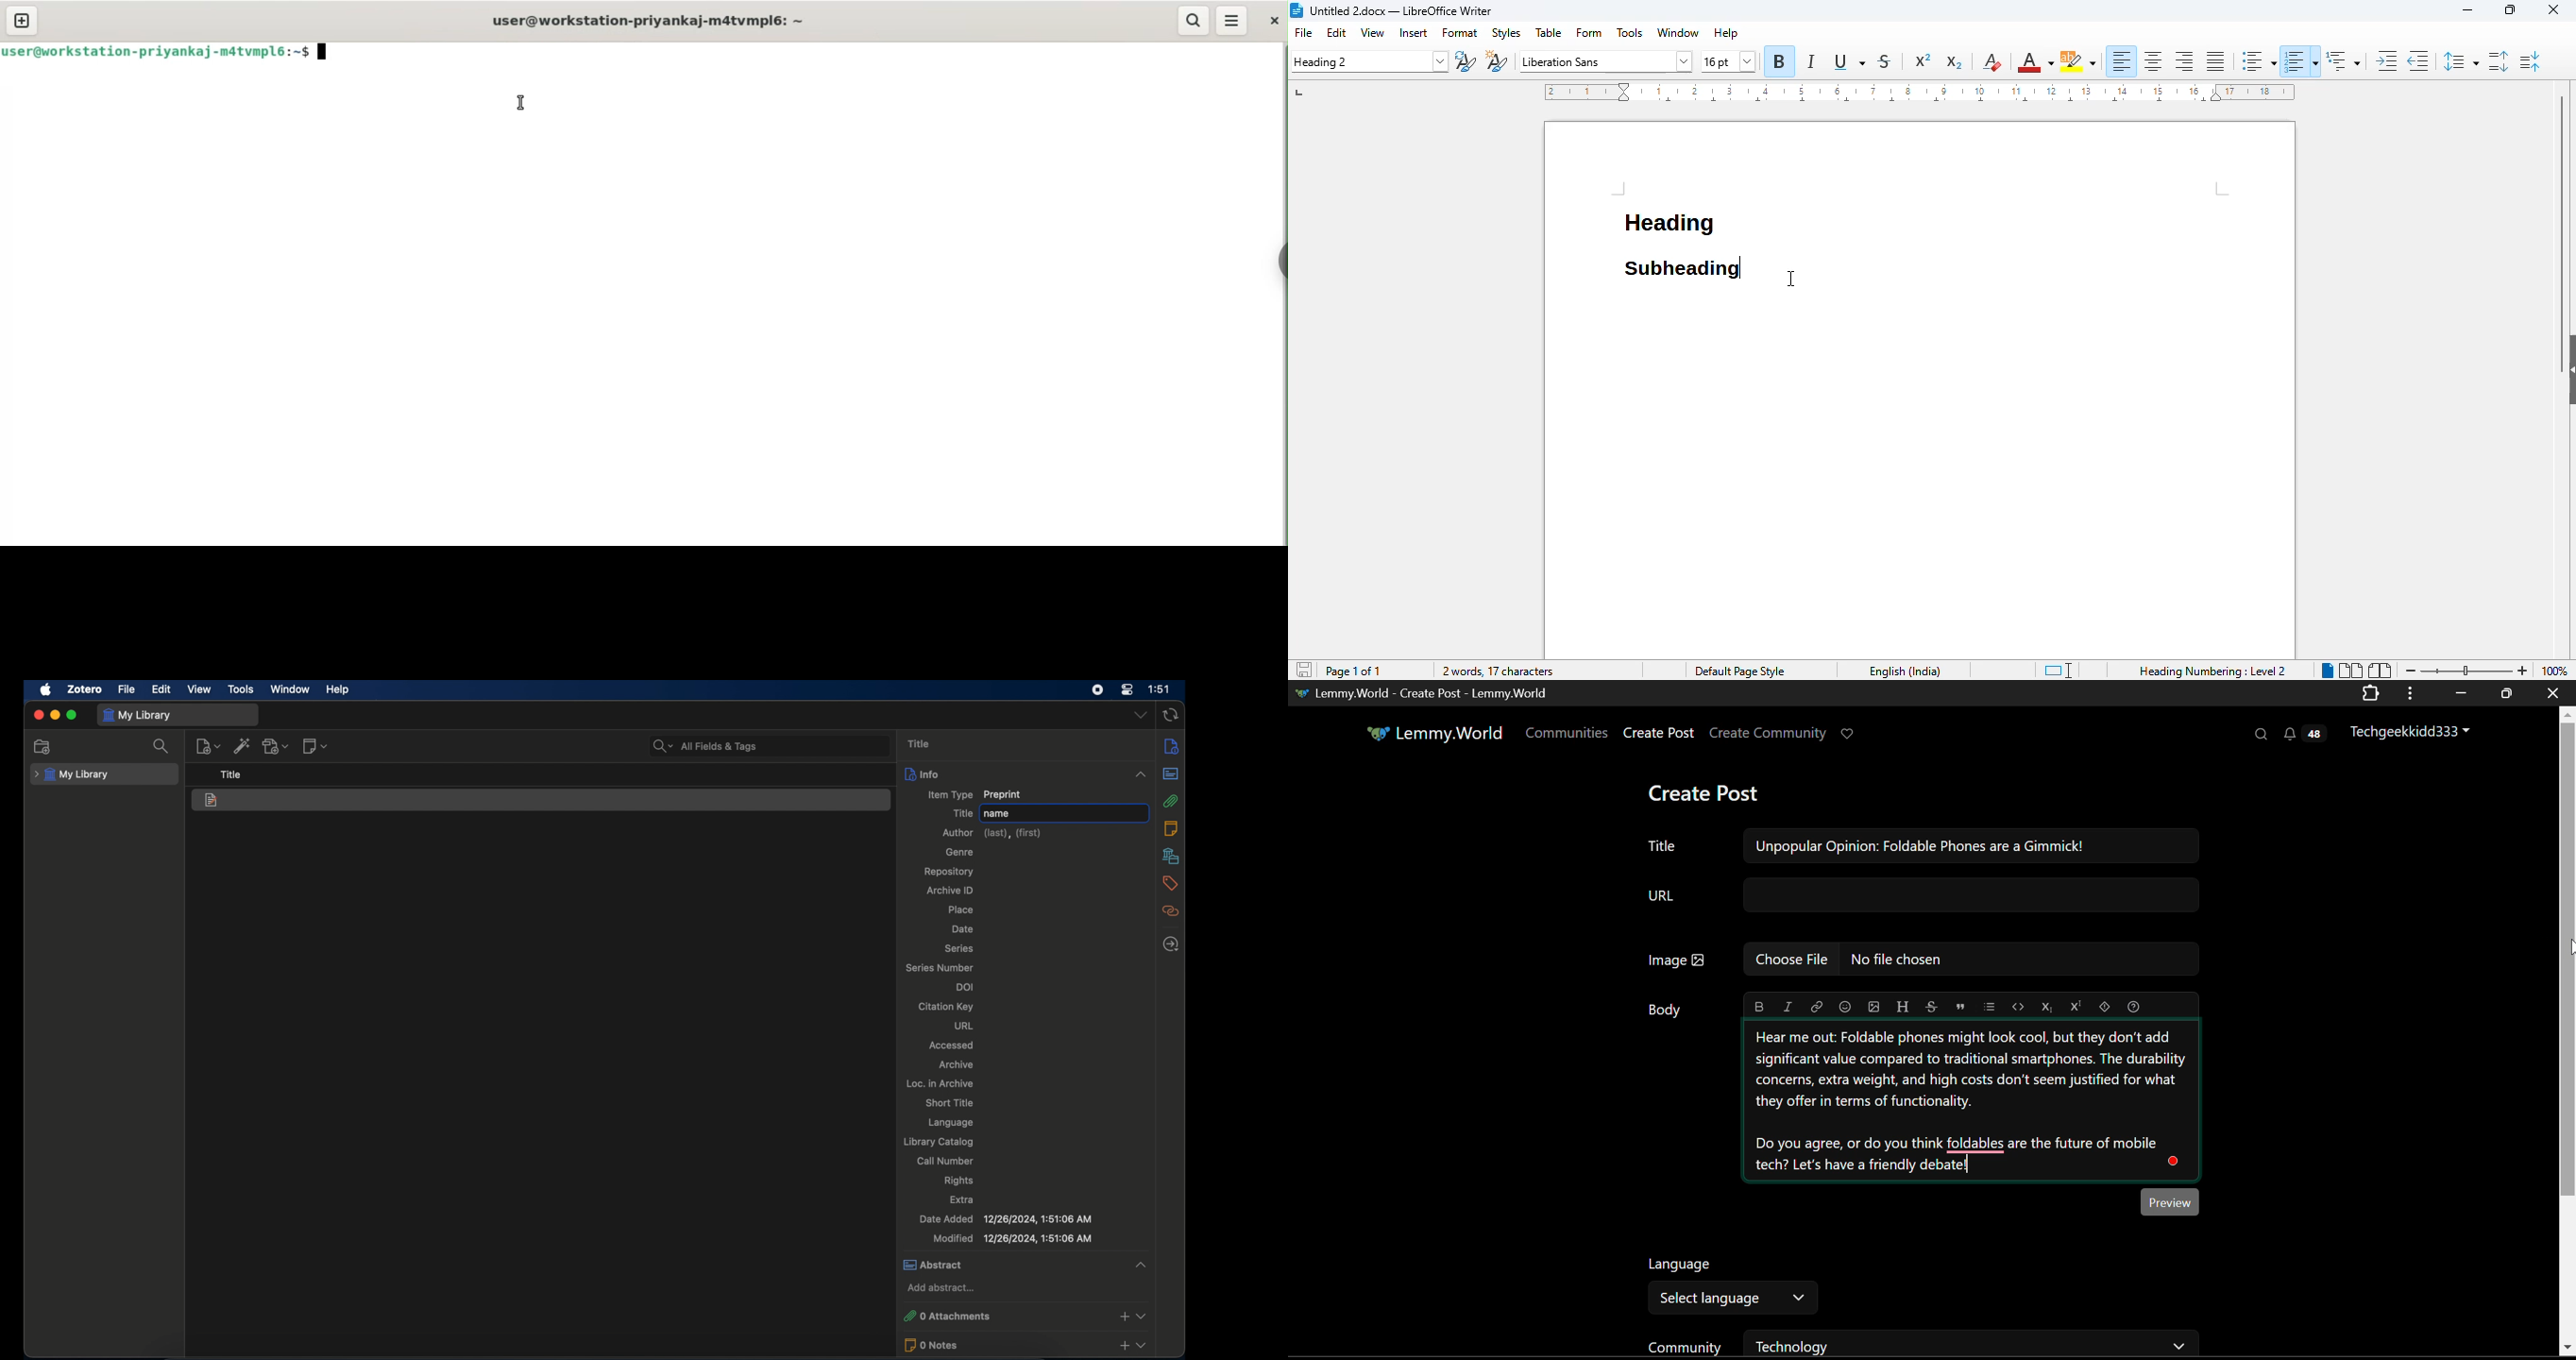  What do you see at coordinates (1170, 715) in the screenshot?
I see `sync` at bounding box center [1170, 715].